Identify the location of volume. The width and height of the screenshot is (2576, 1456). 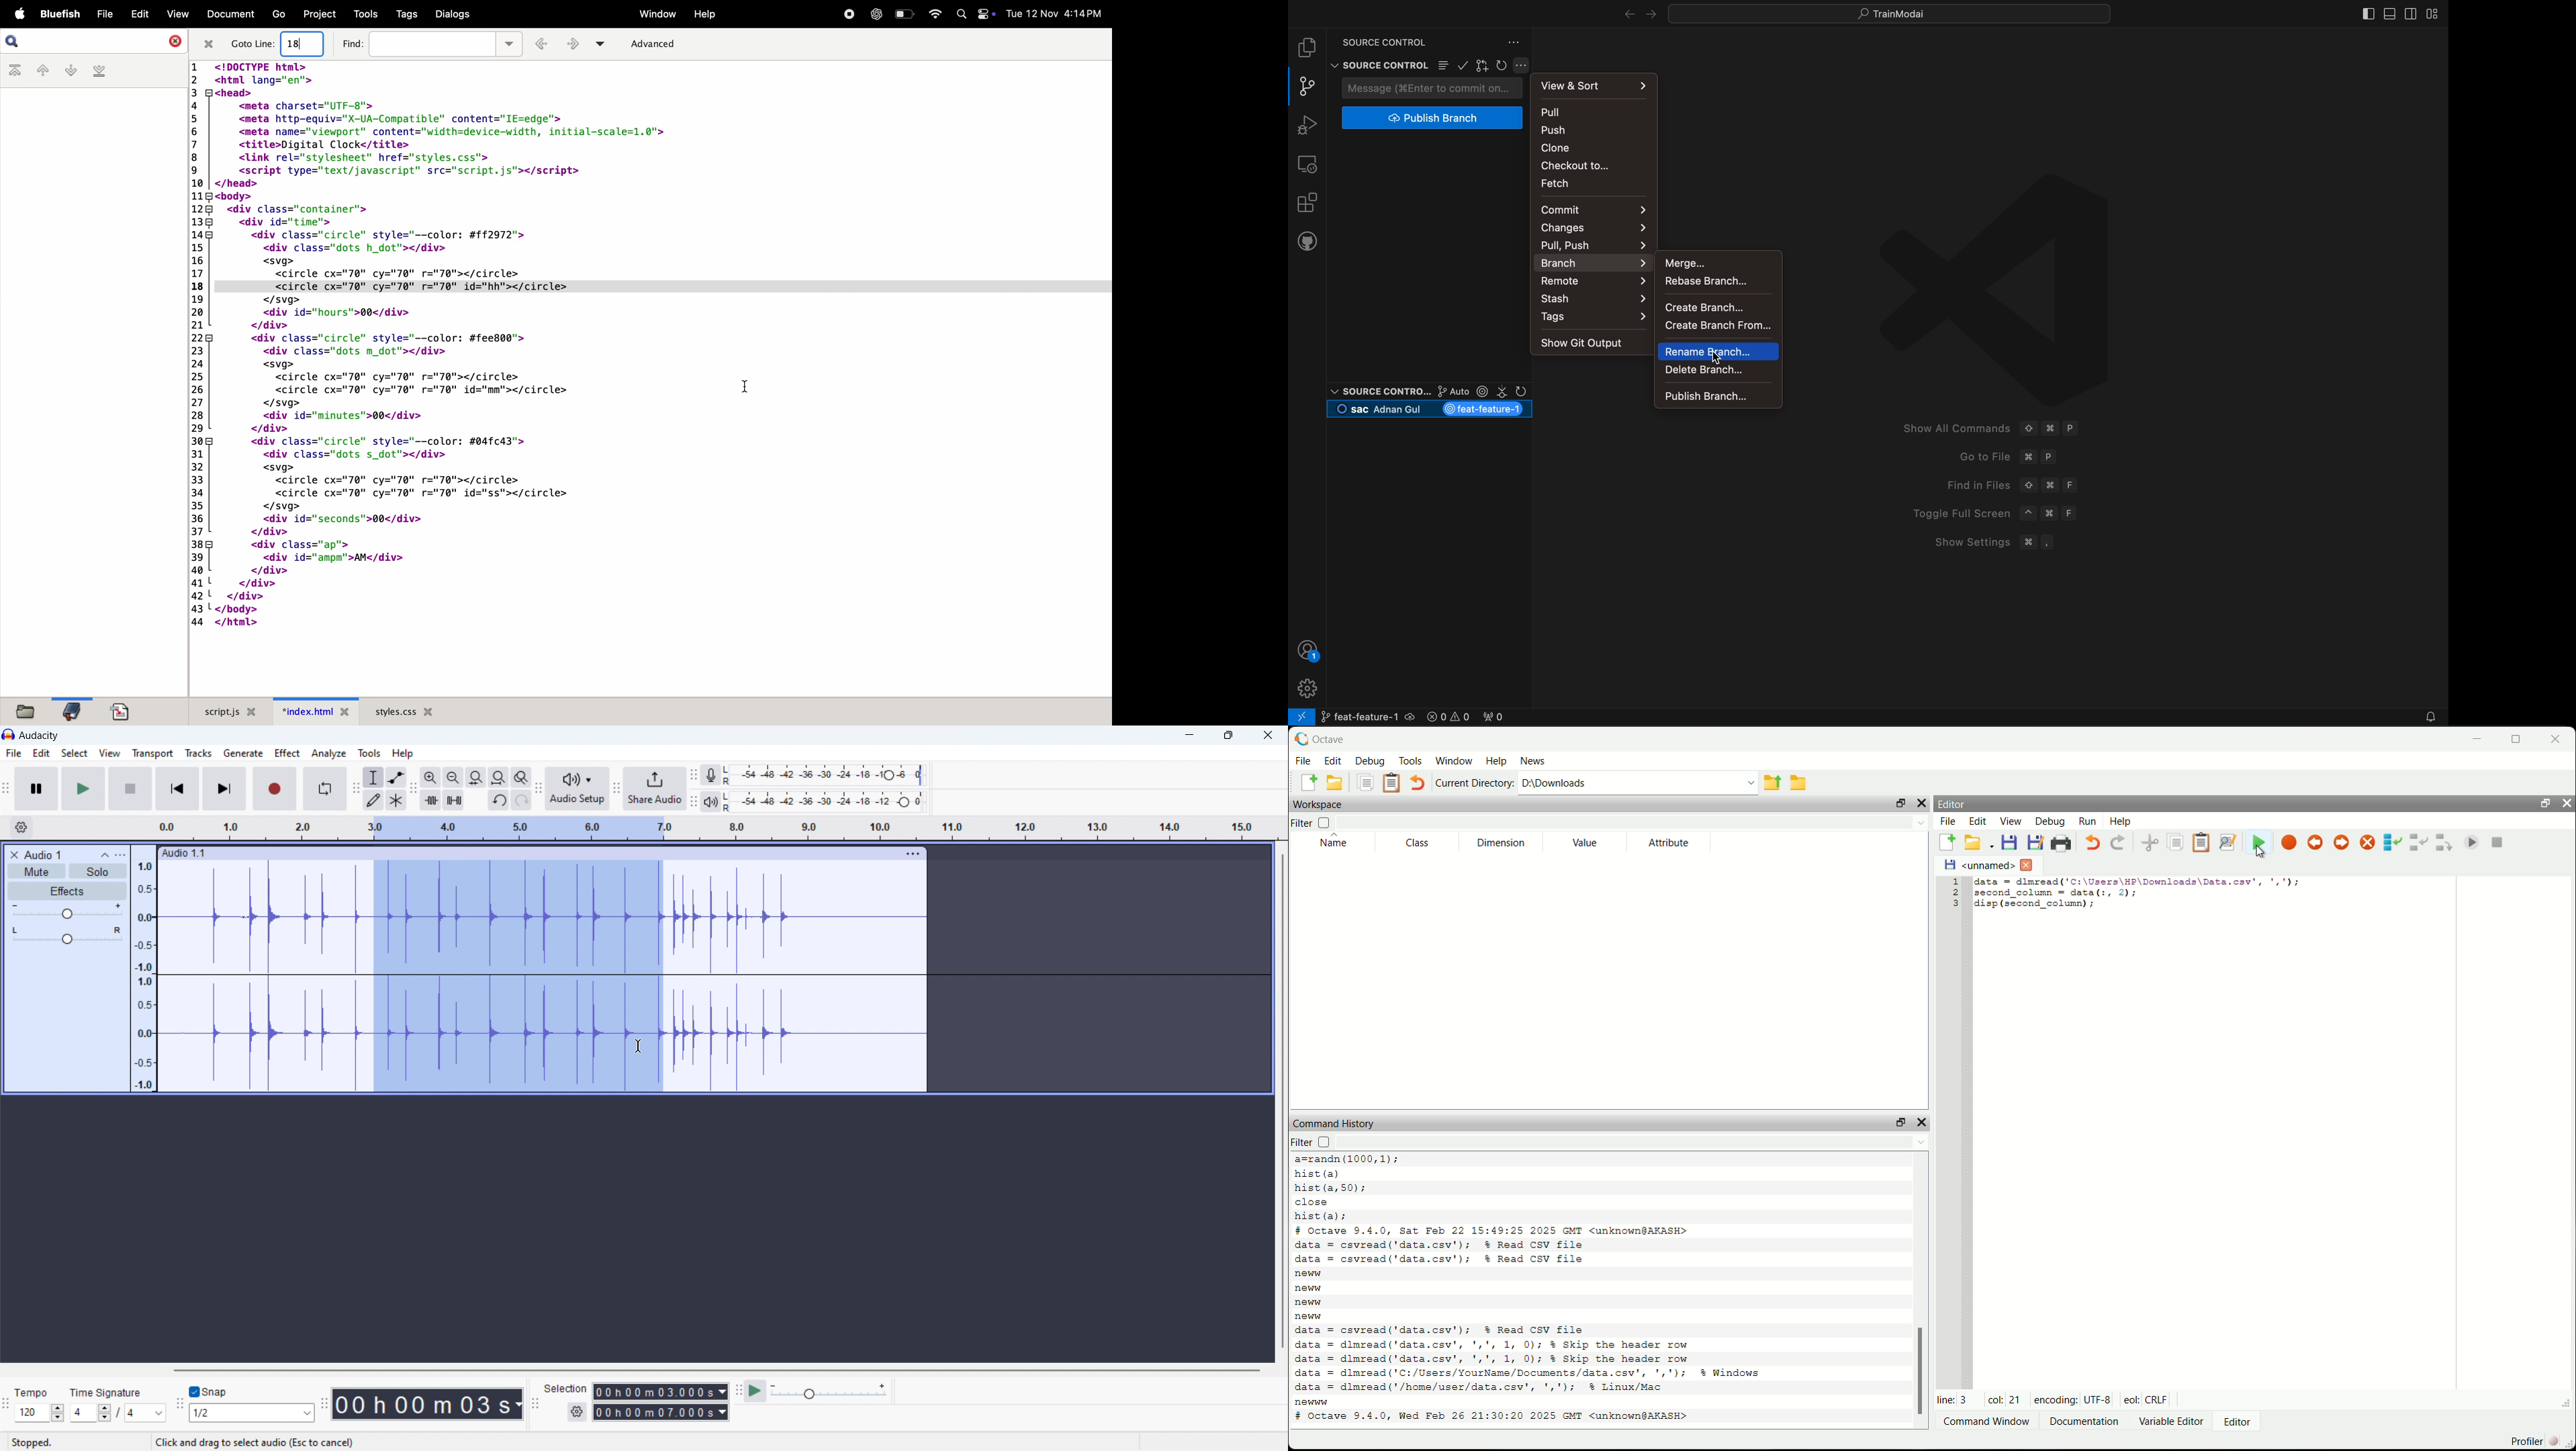
(66, 912).